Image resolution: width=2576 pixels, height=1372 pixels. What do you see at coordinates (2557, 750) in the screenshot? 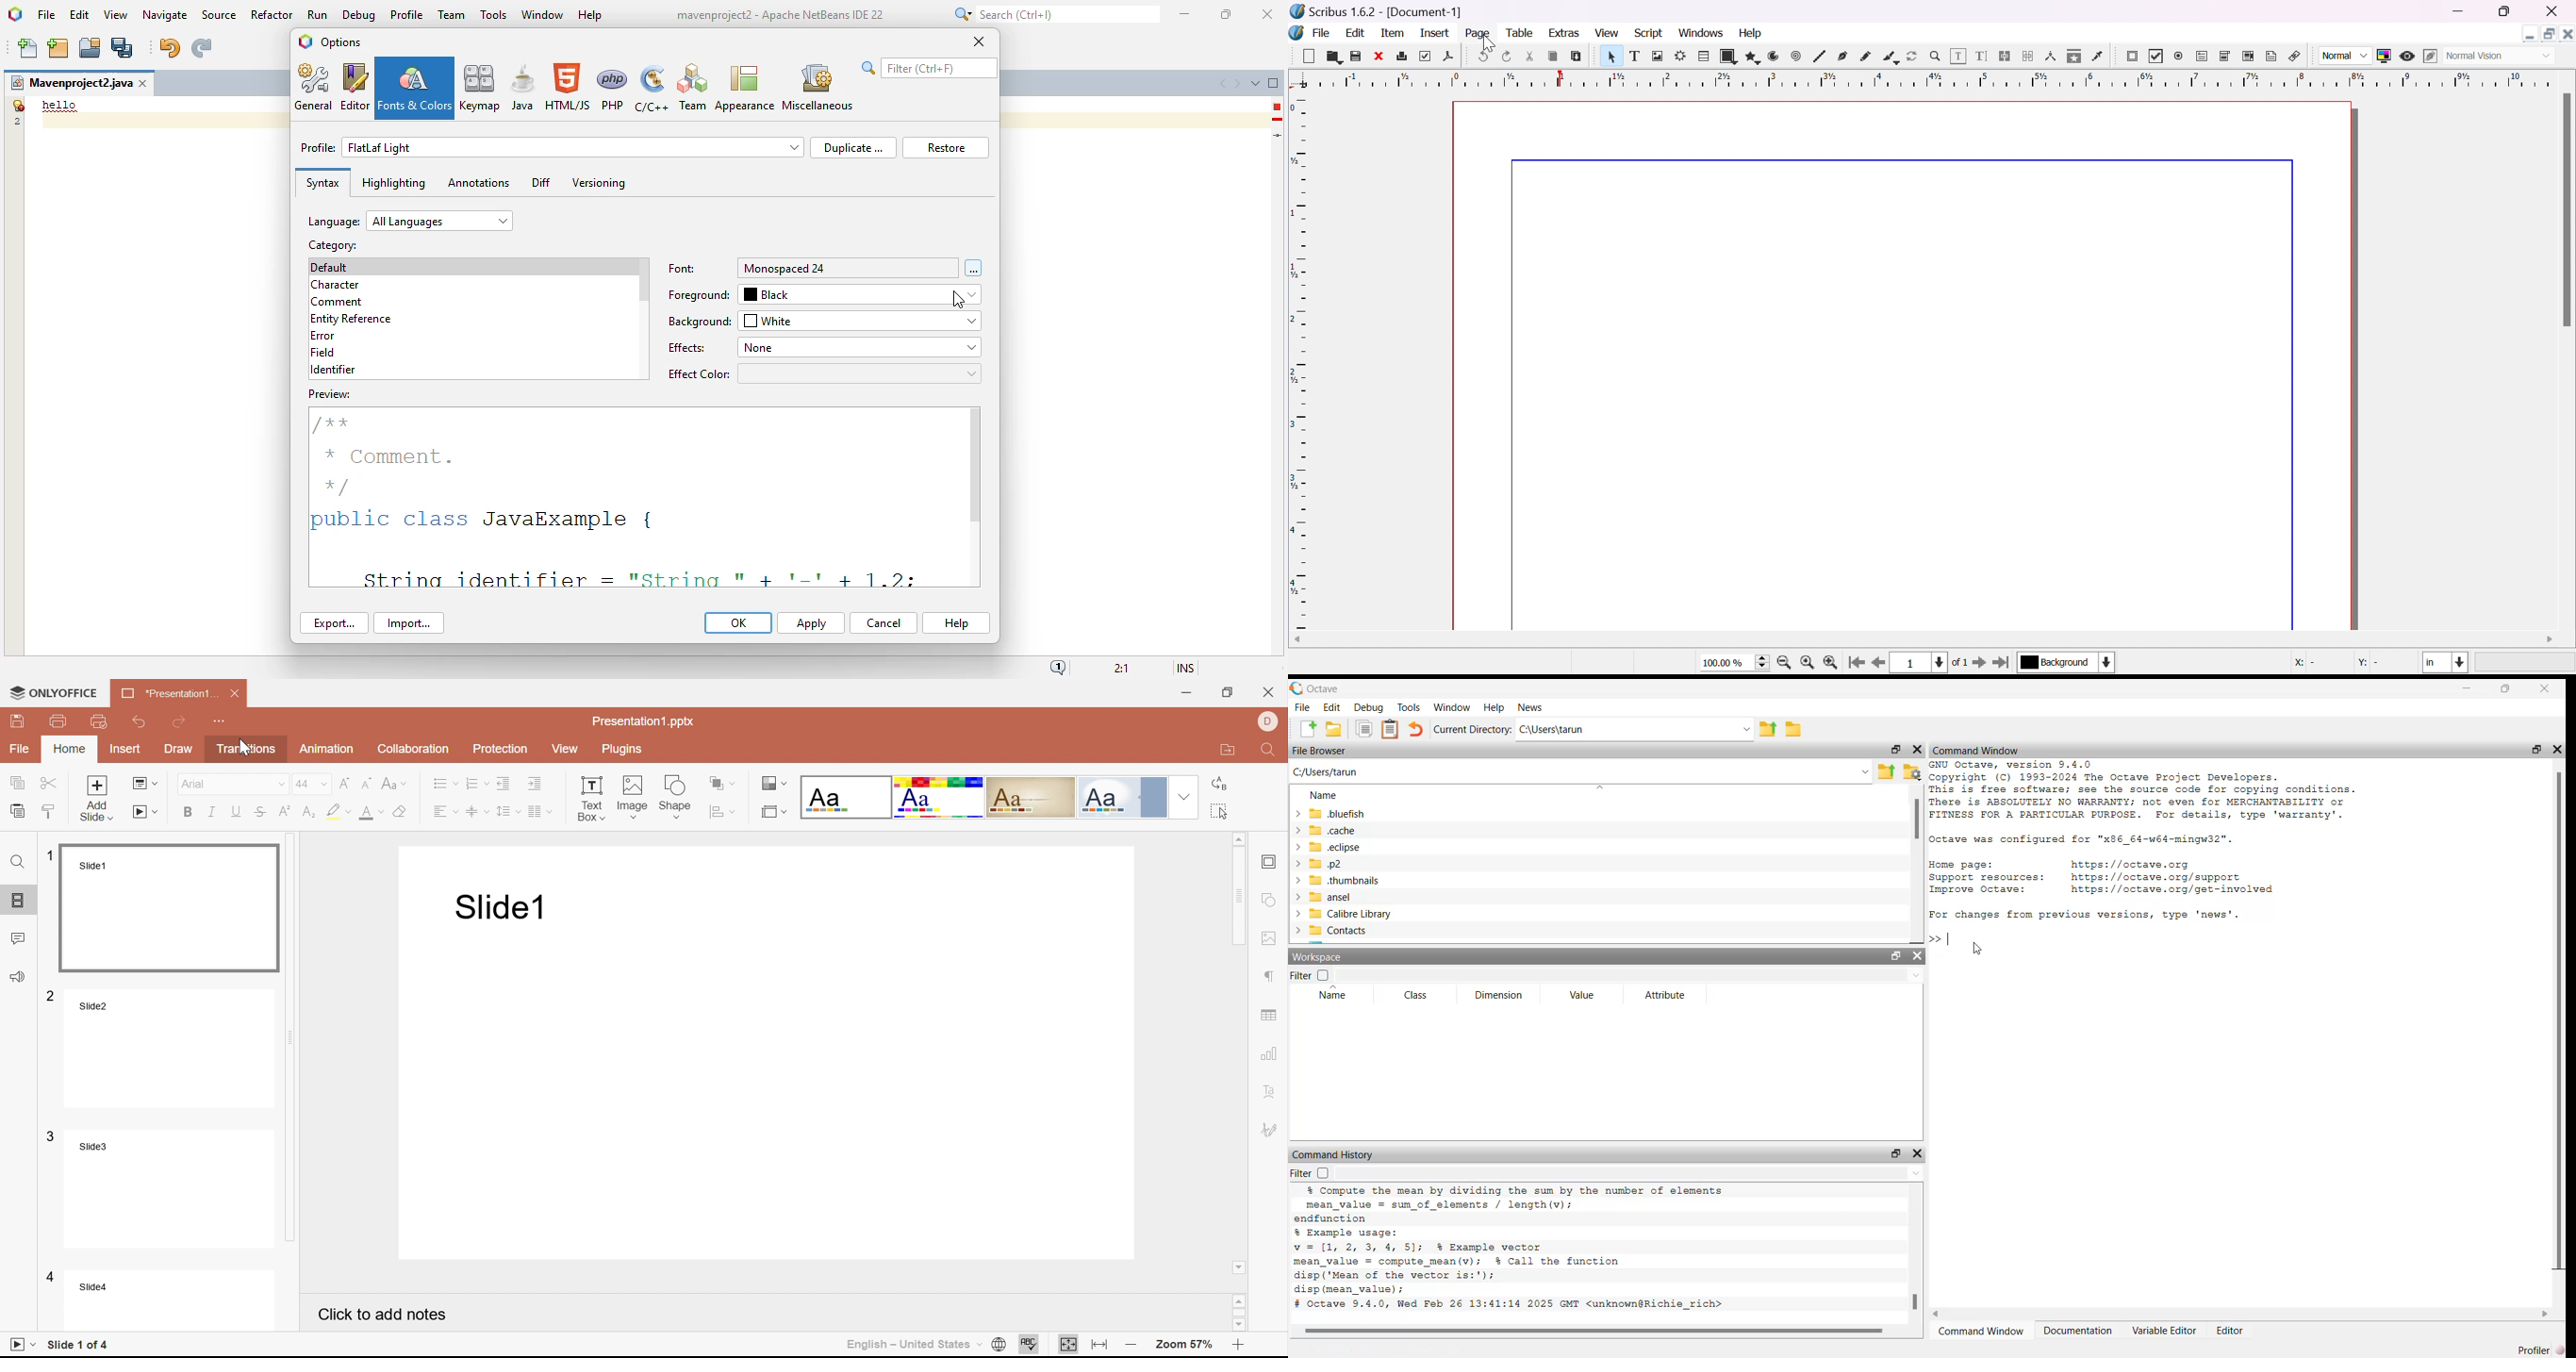
I see `close` at bounding box center [2557, 750].